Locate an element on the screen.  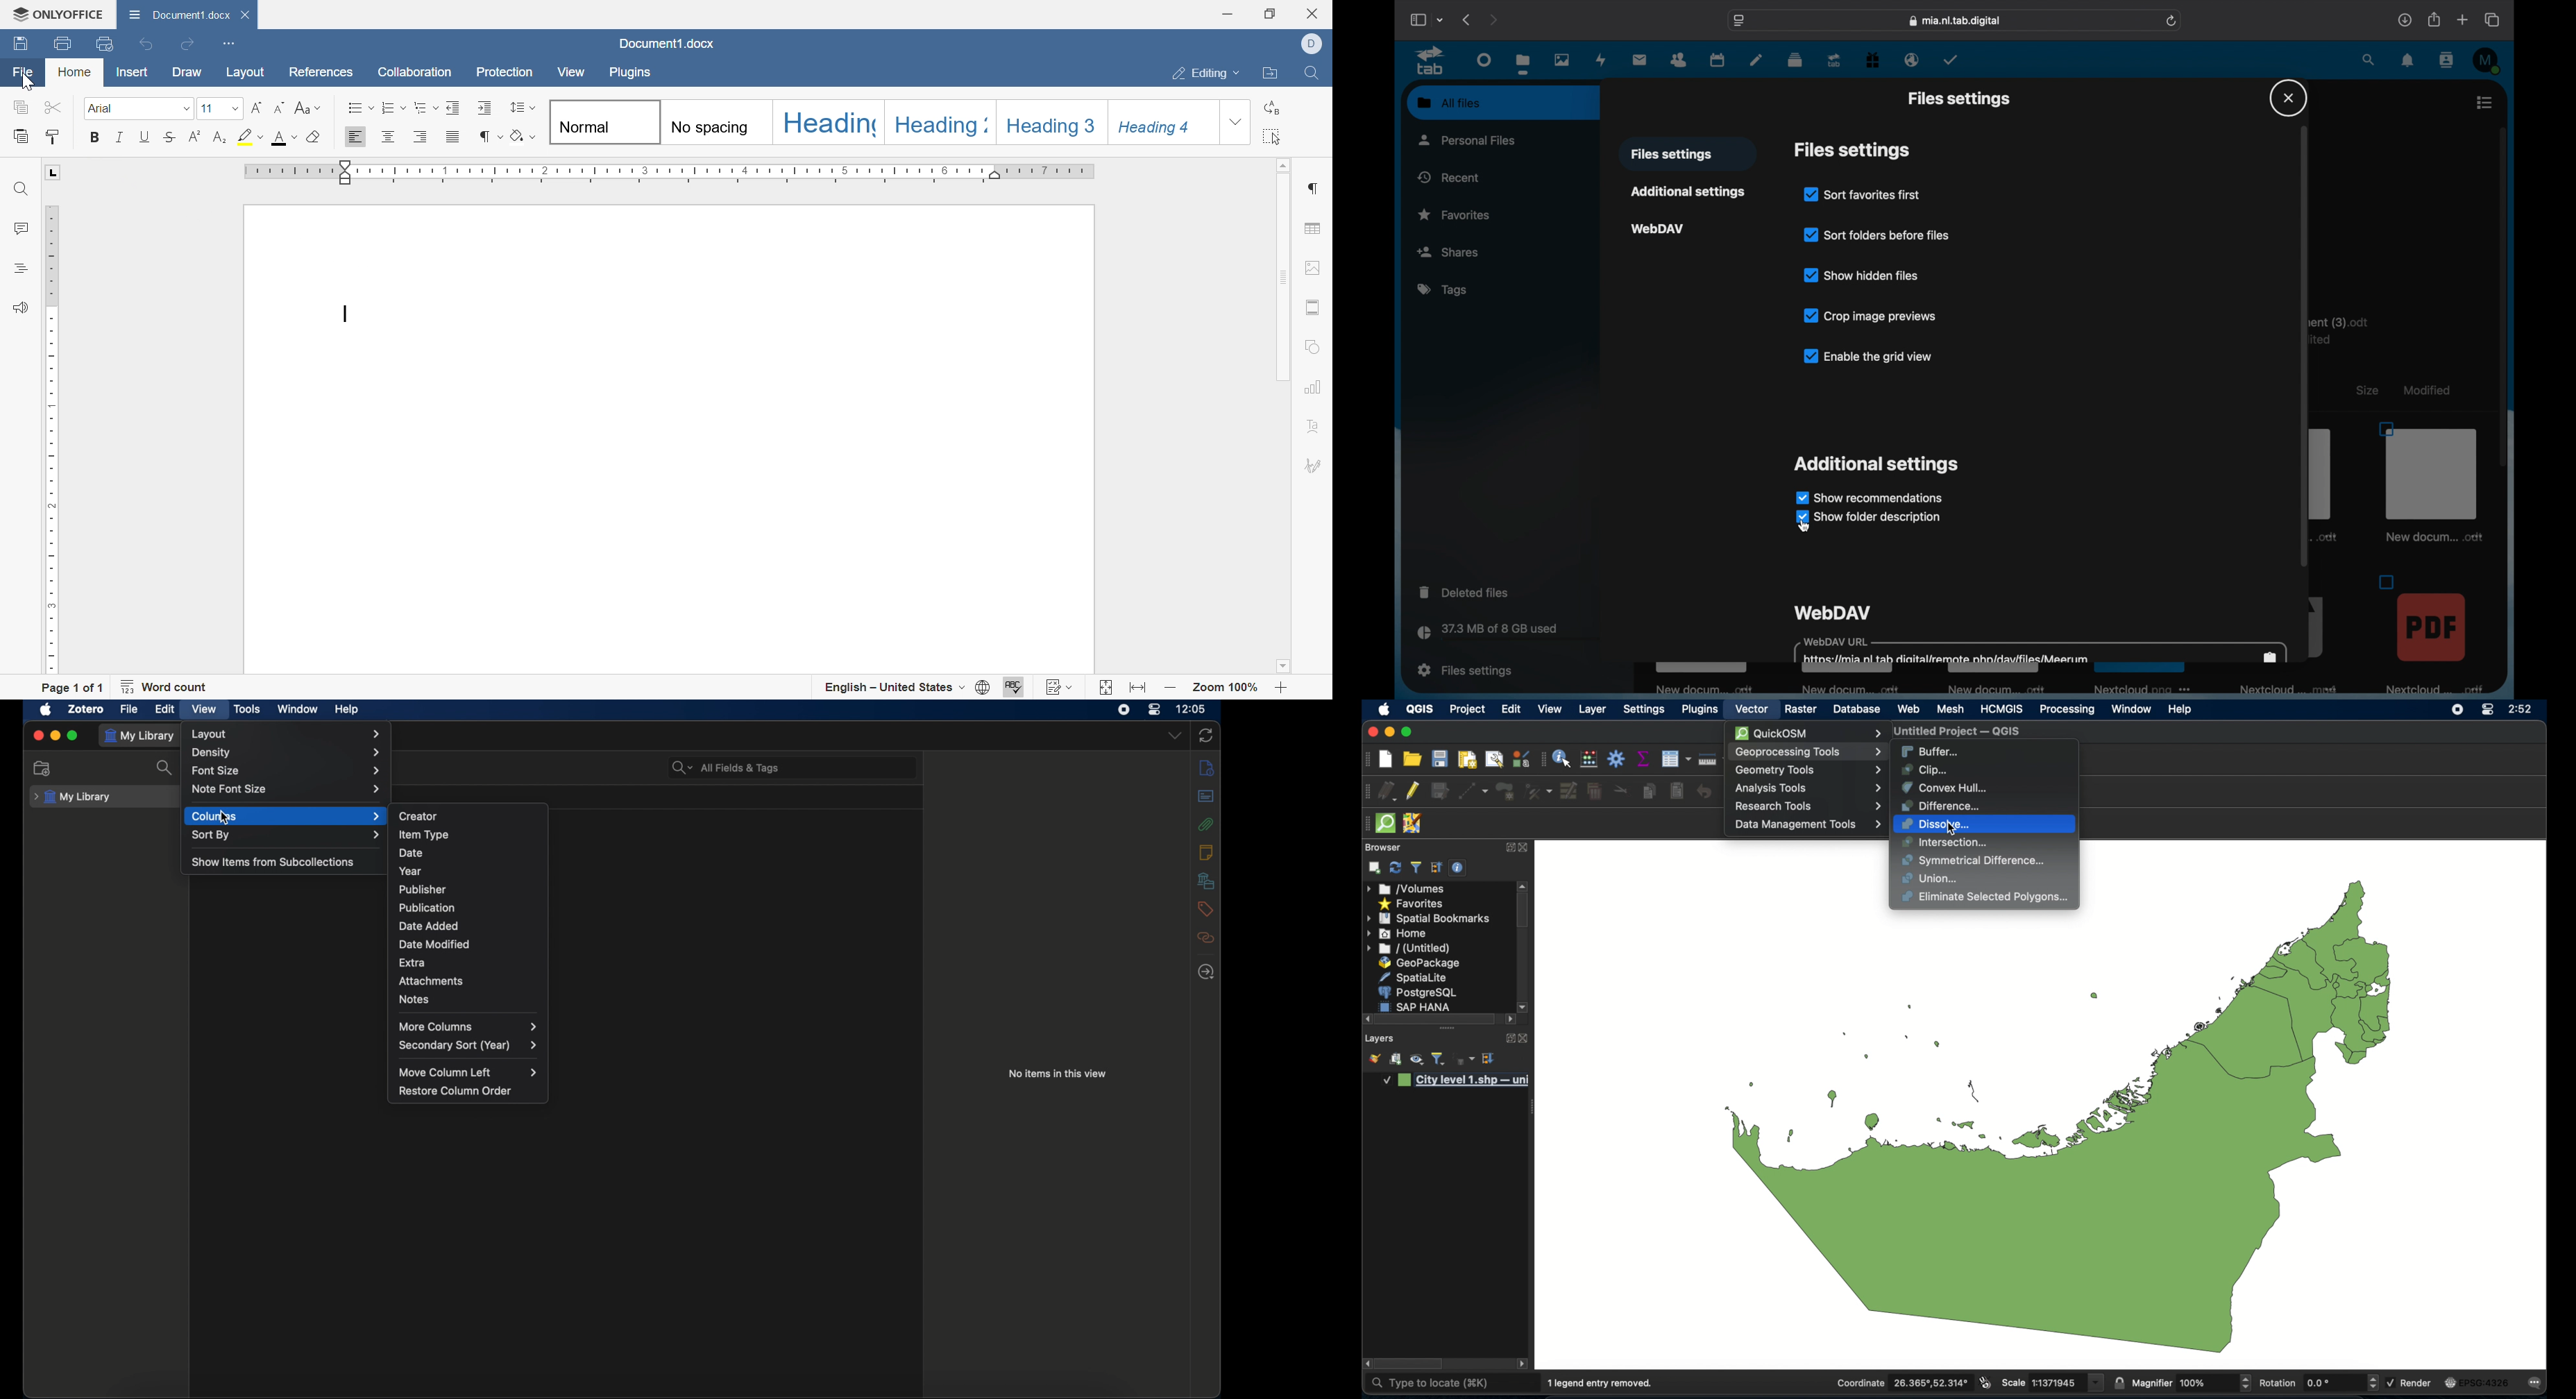
ONLYOFFICE is located at coordinates (56, 16).